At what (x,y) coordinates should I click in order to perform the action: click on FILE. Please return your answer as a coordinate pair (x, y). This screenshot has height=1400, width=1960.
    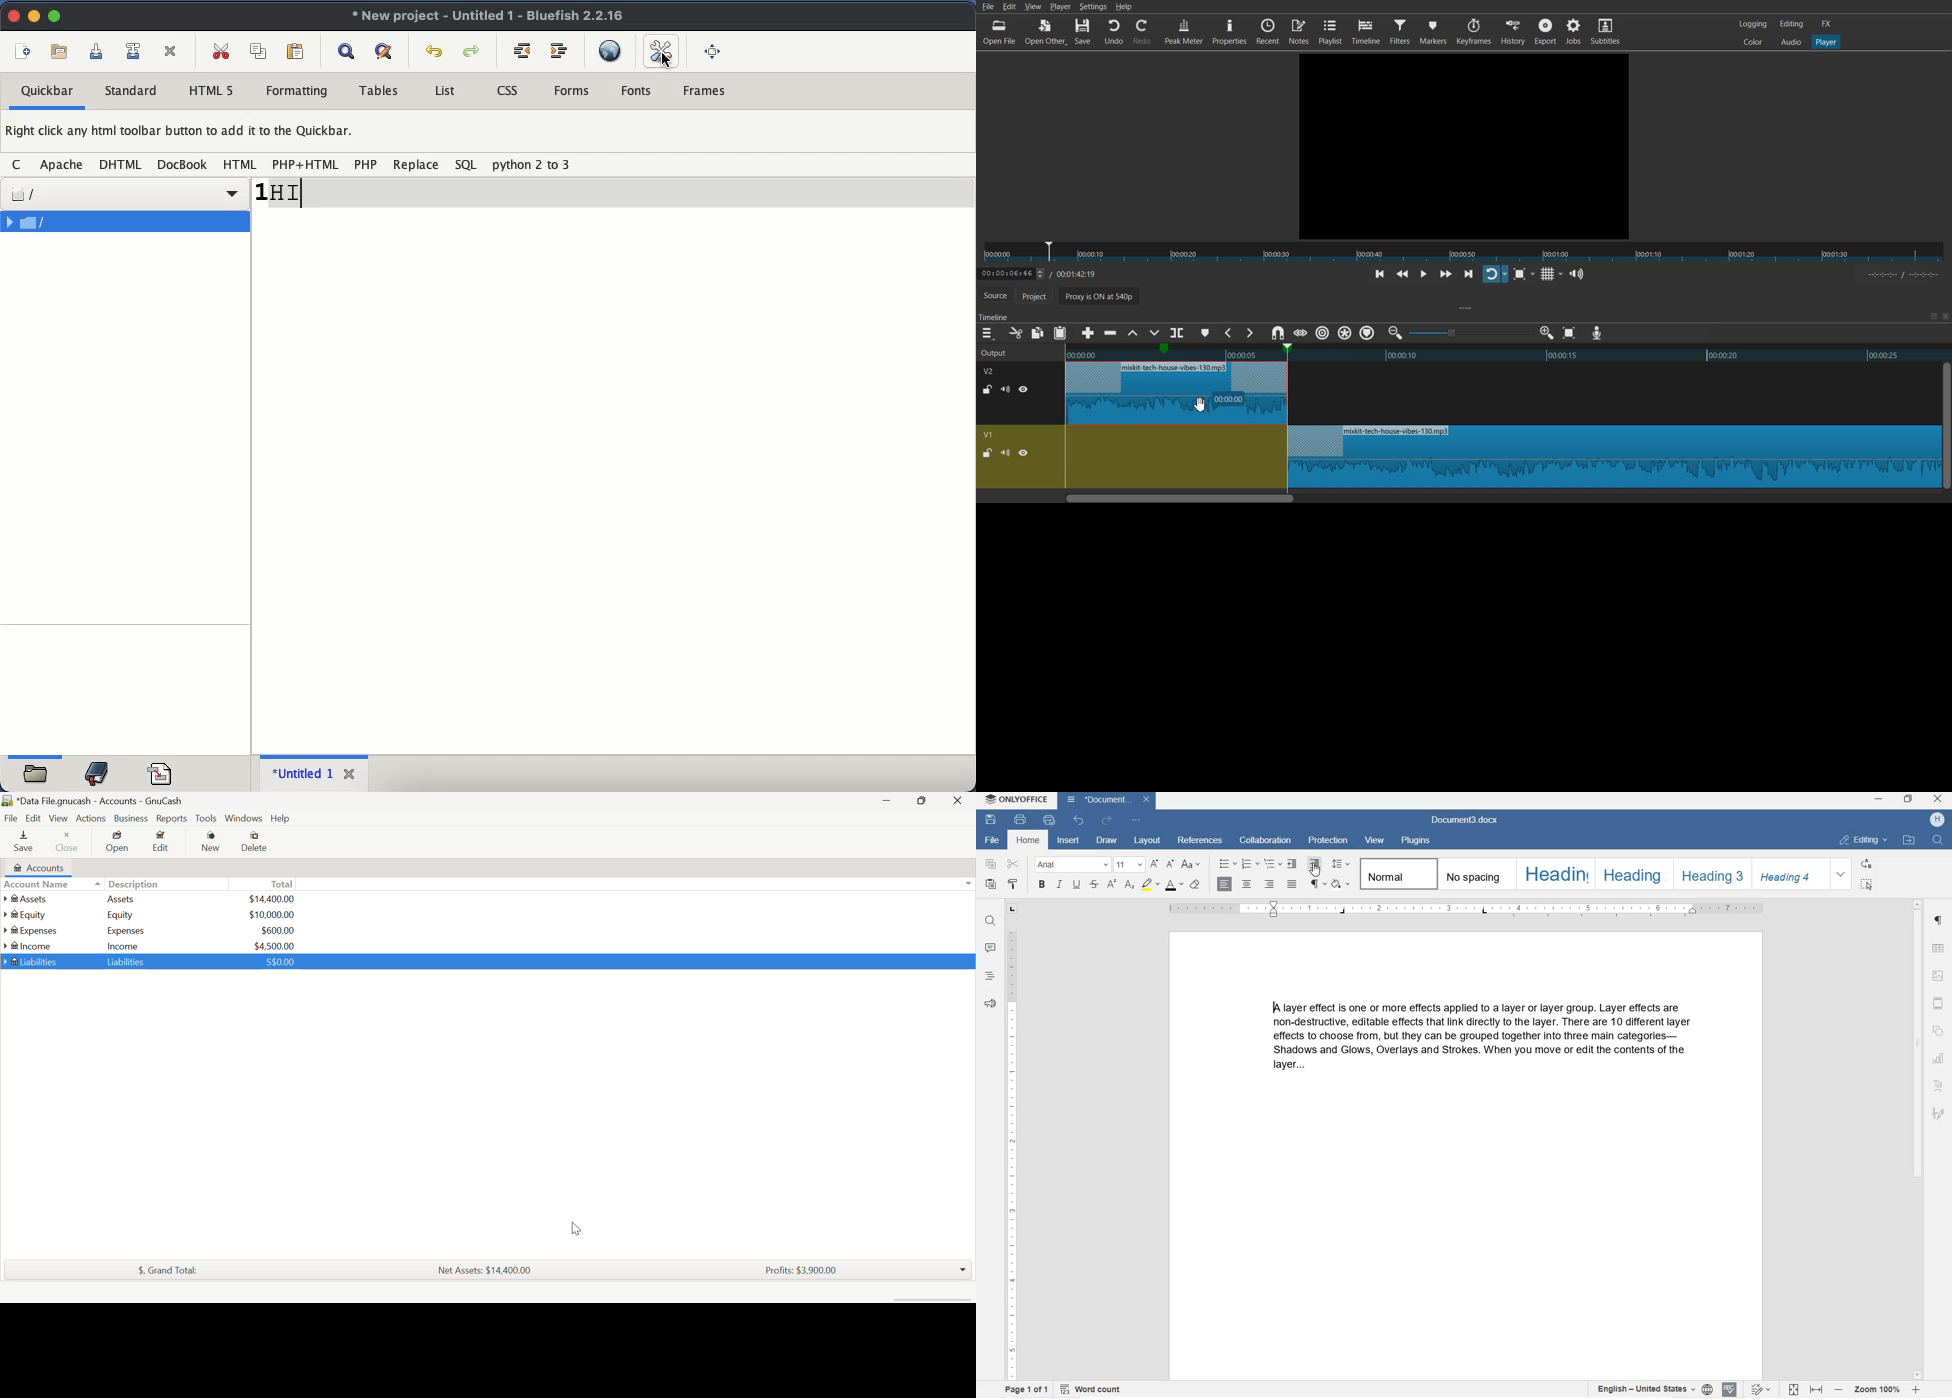
    Looking at the image, I should click on (992, 841).